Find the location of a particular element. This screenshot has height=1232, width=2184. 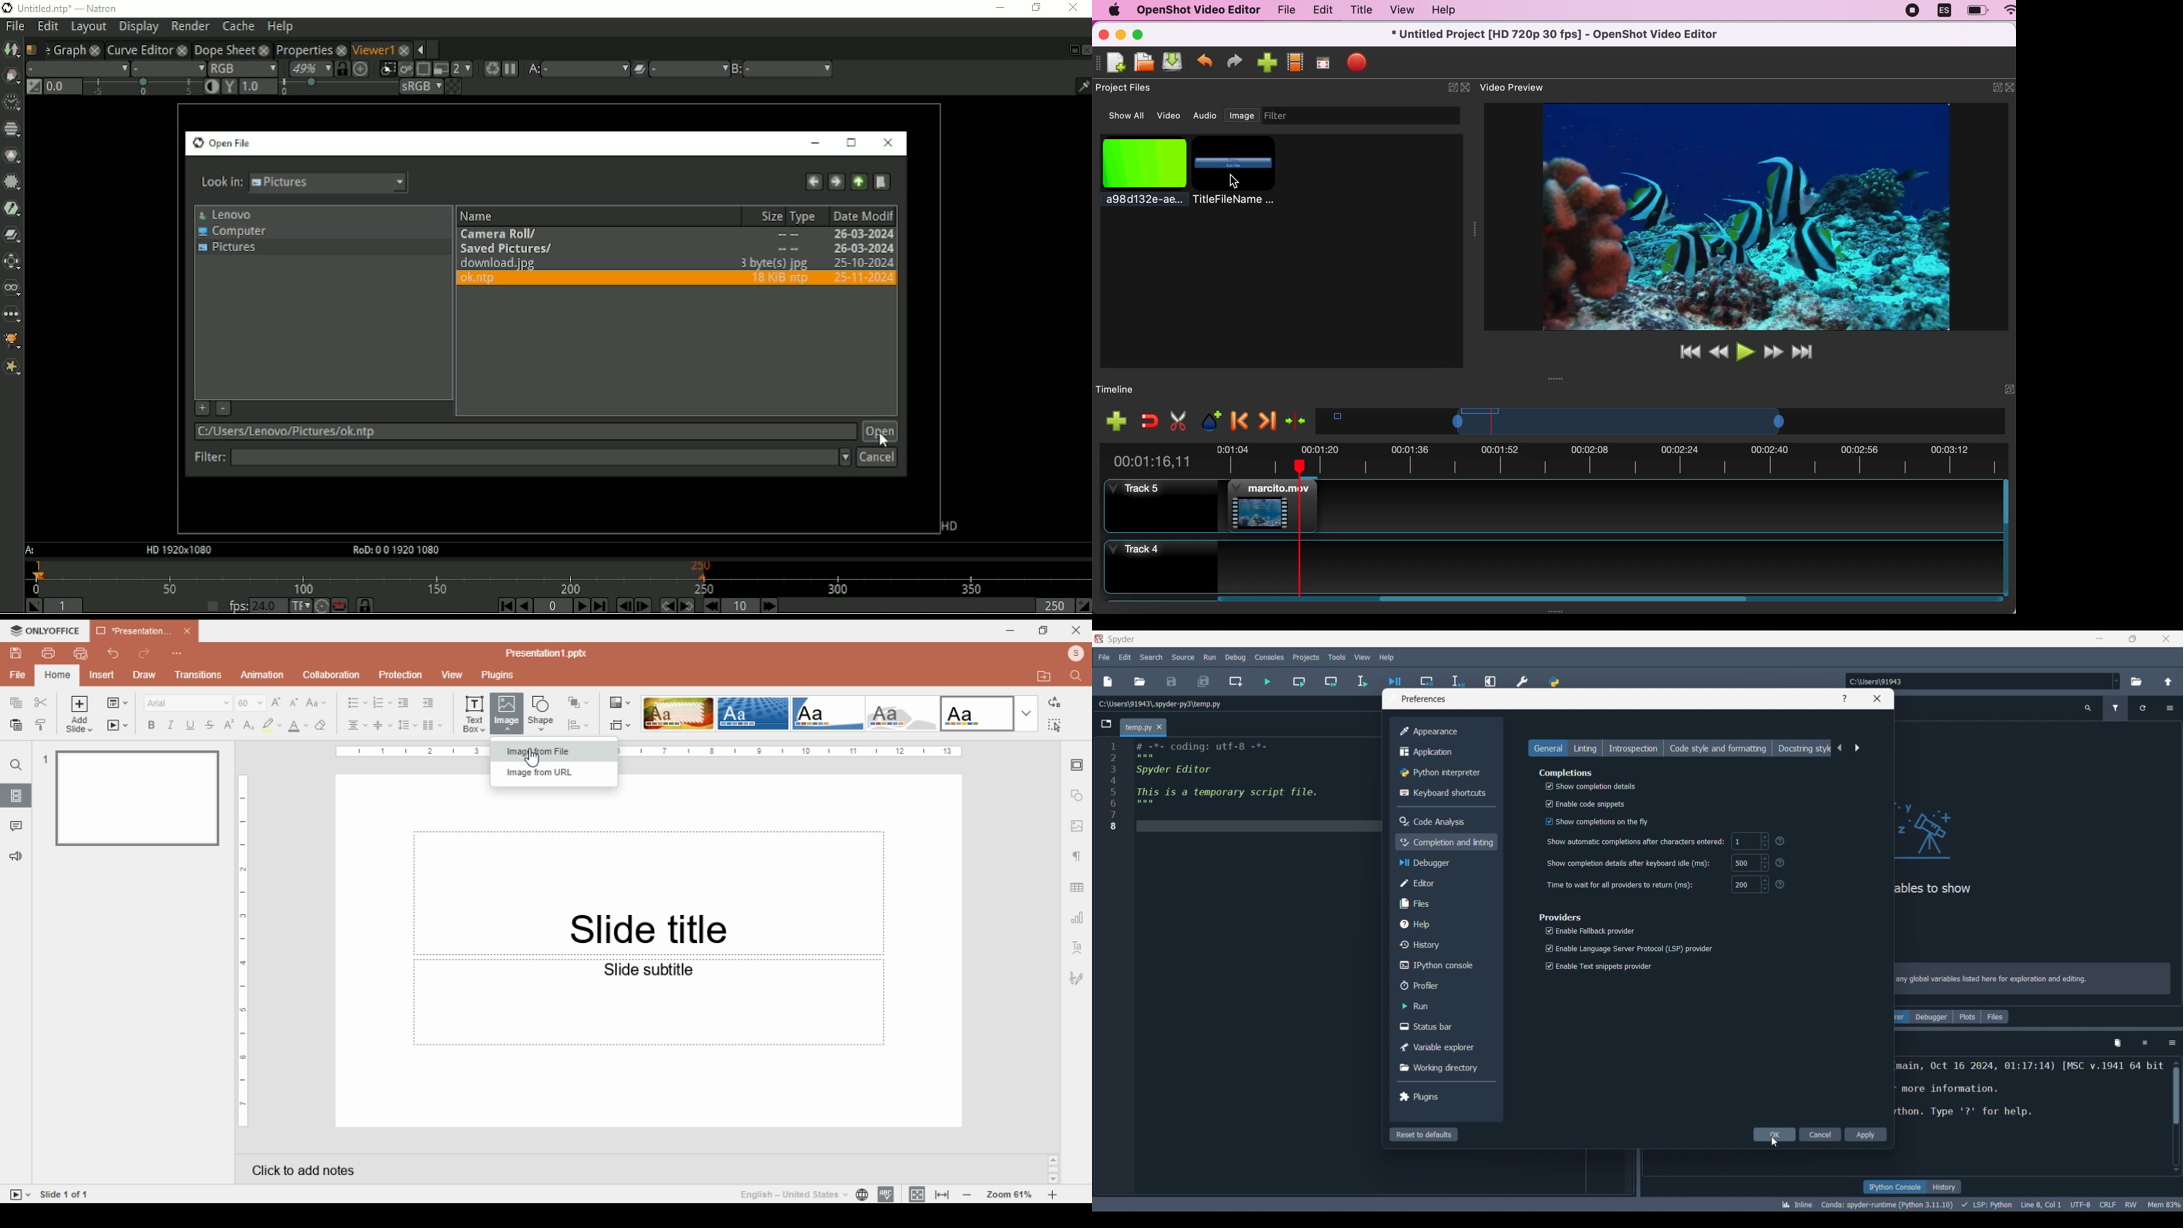

fit to width is located at coordinates (943, 1194).